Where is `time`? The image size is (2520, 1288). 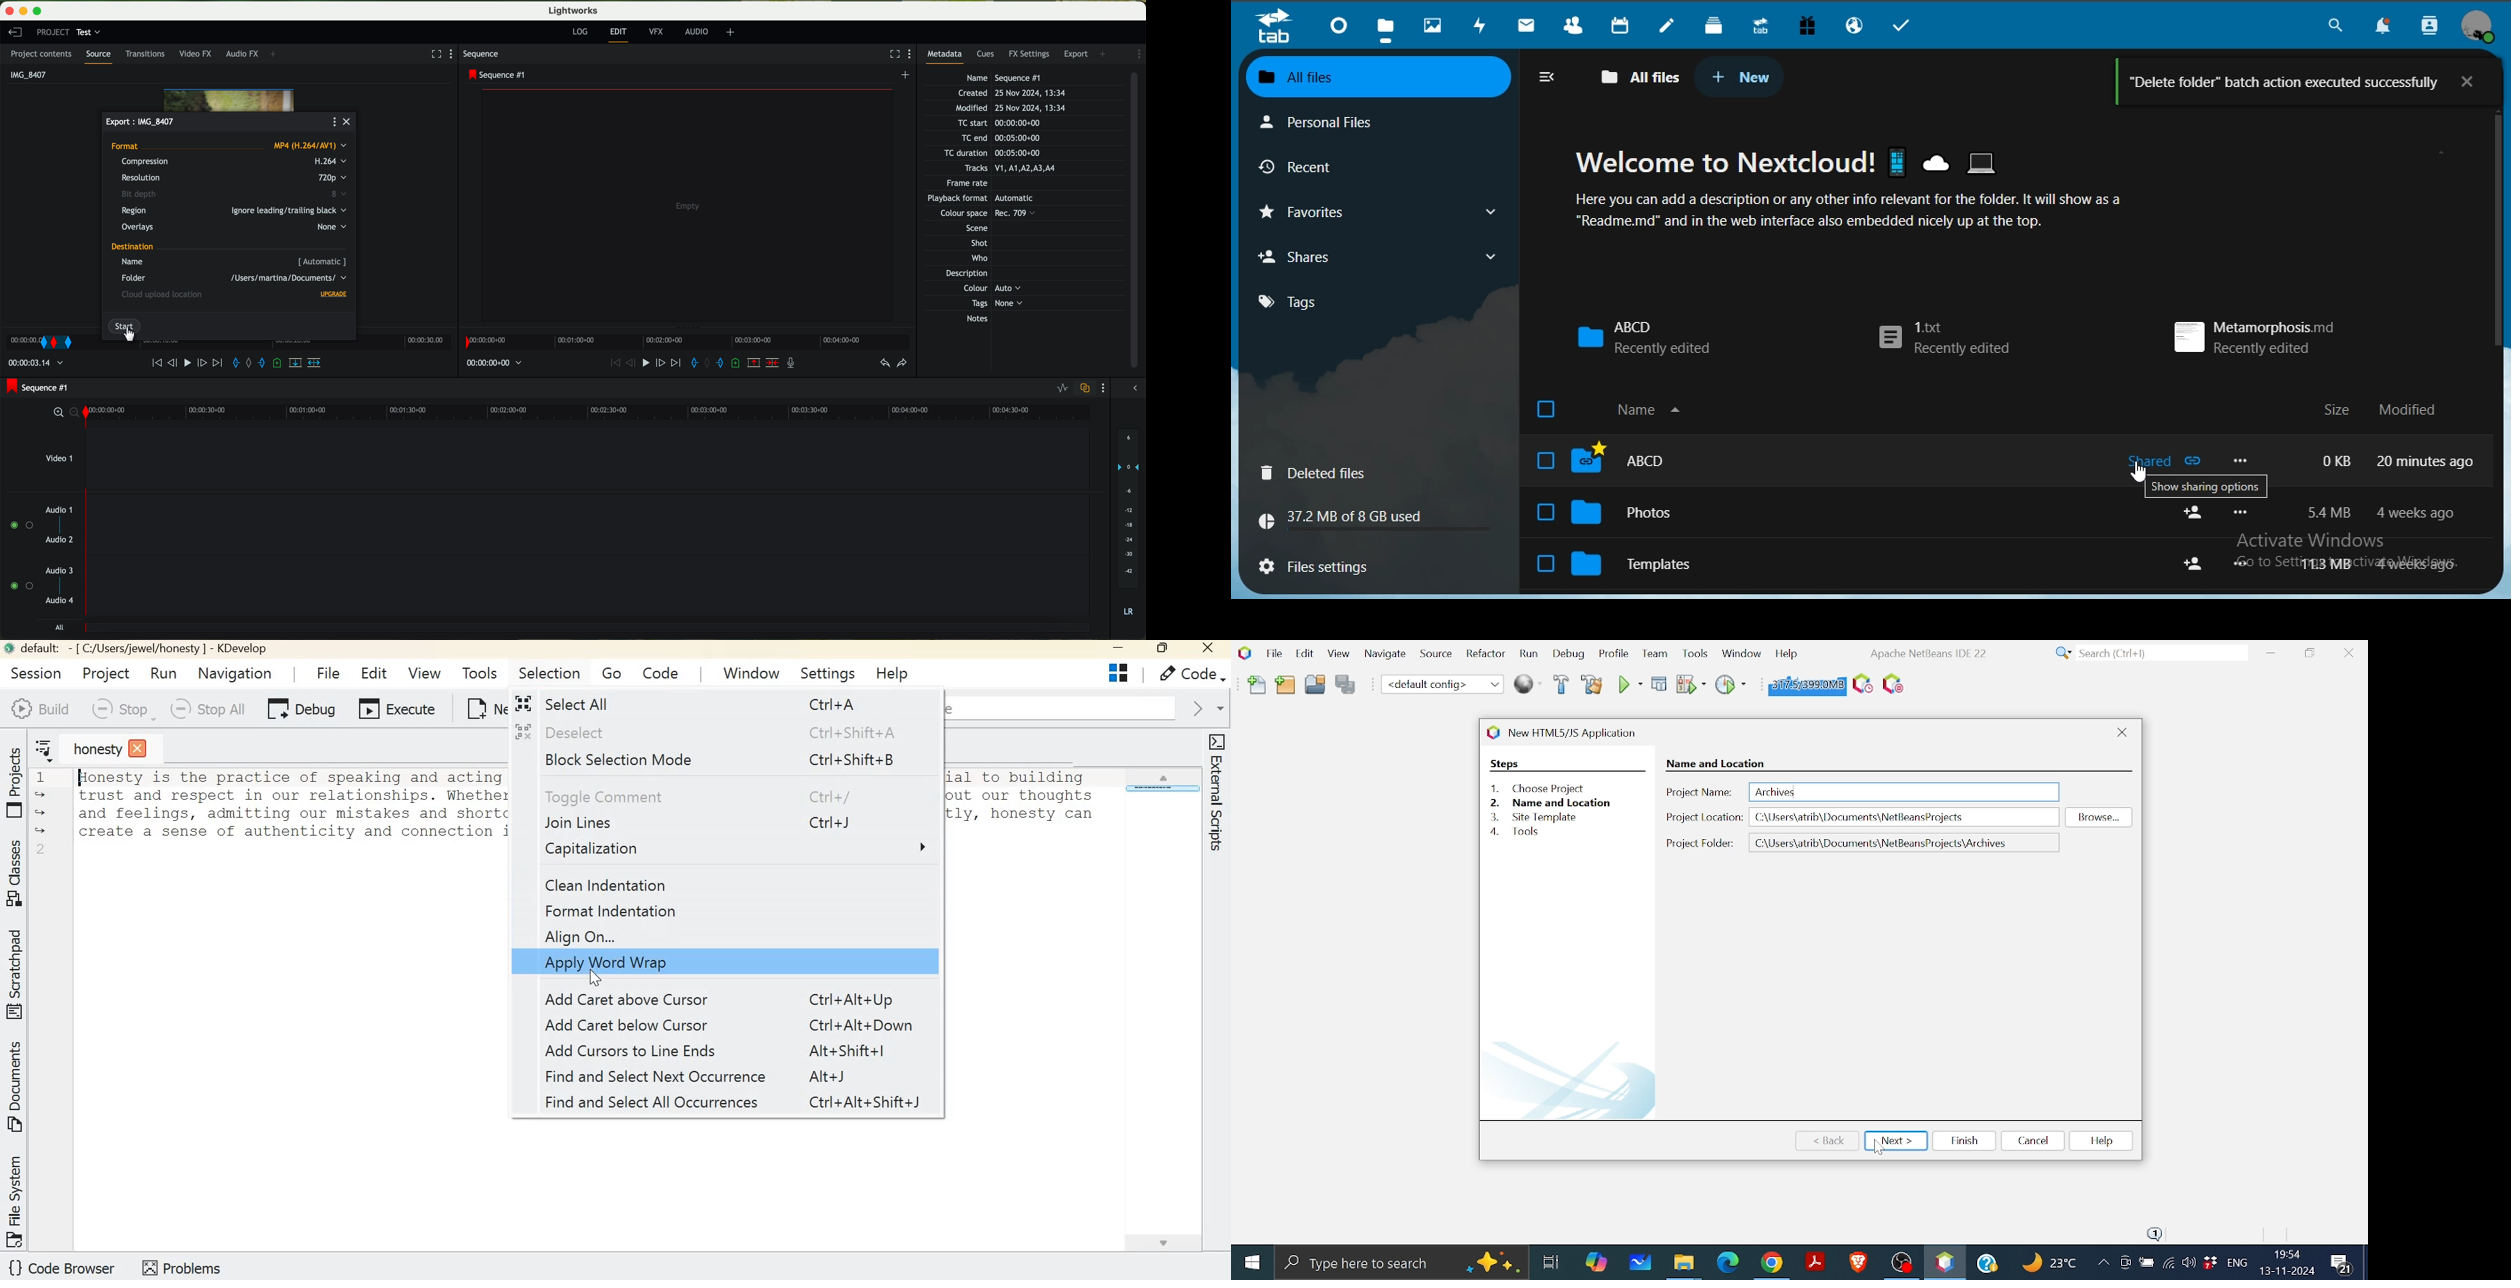
time is located at coordinates (38, 364).